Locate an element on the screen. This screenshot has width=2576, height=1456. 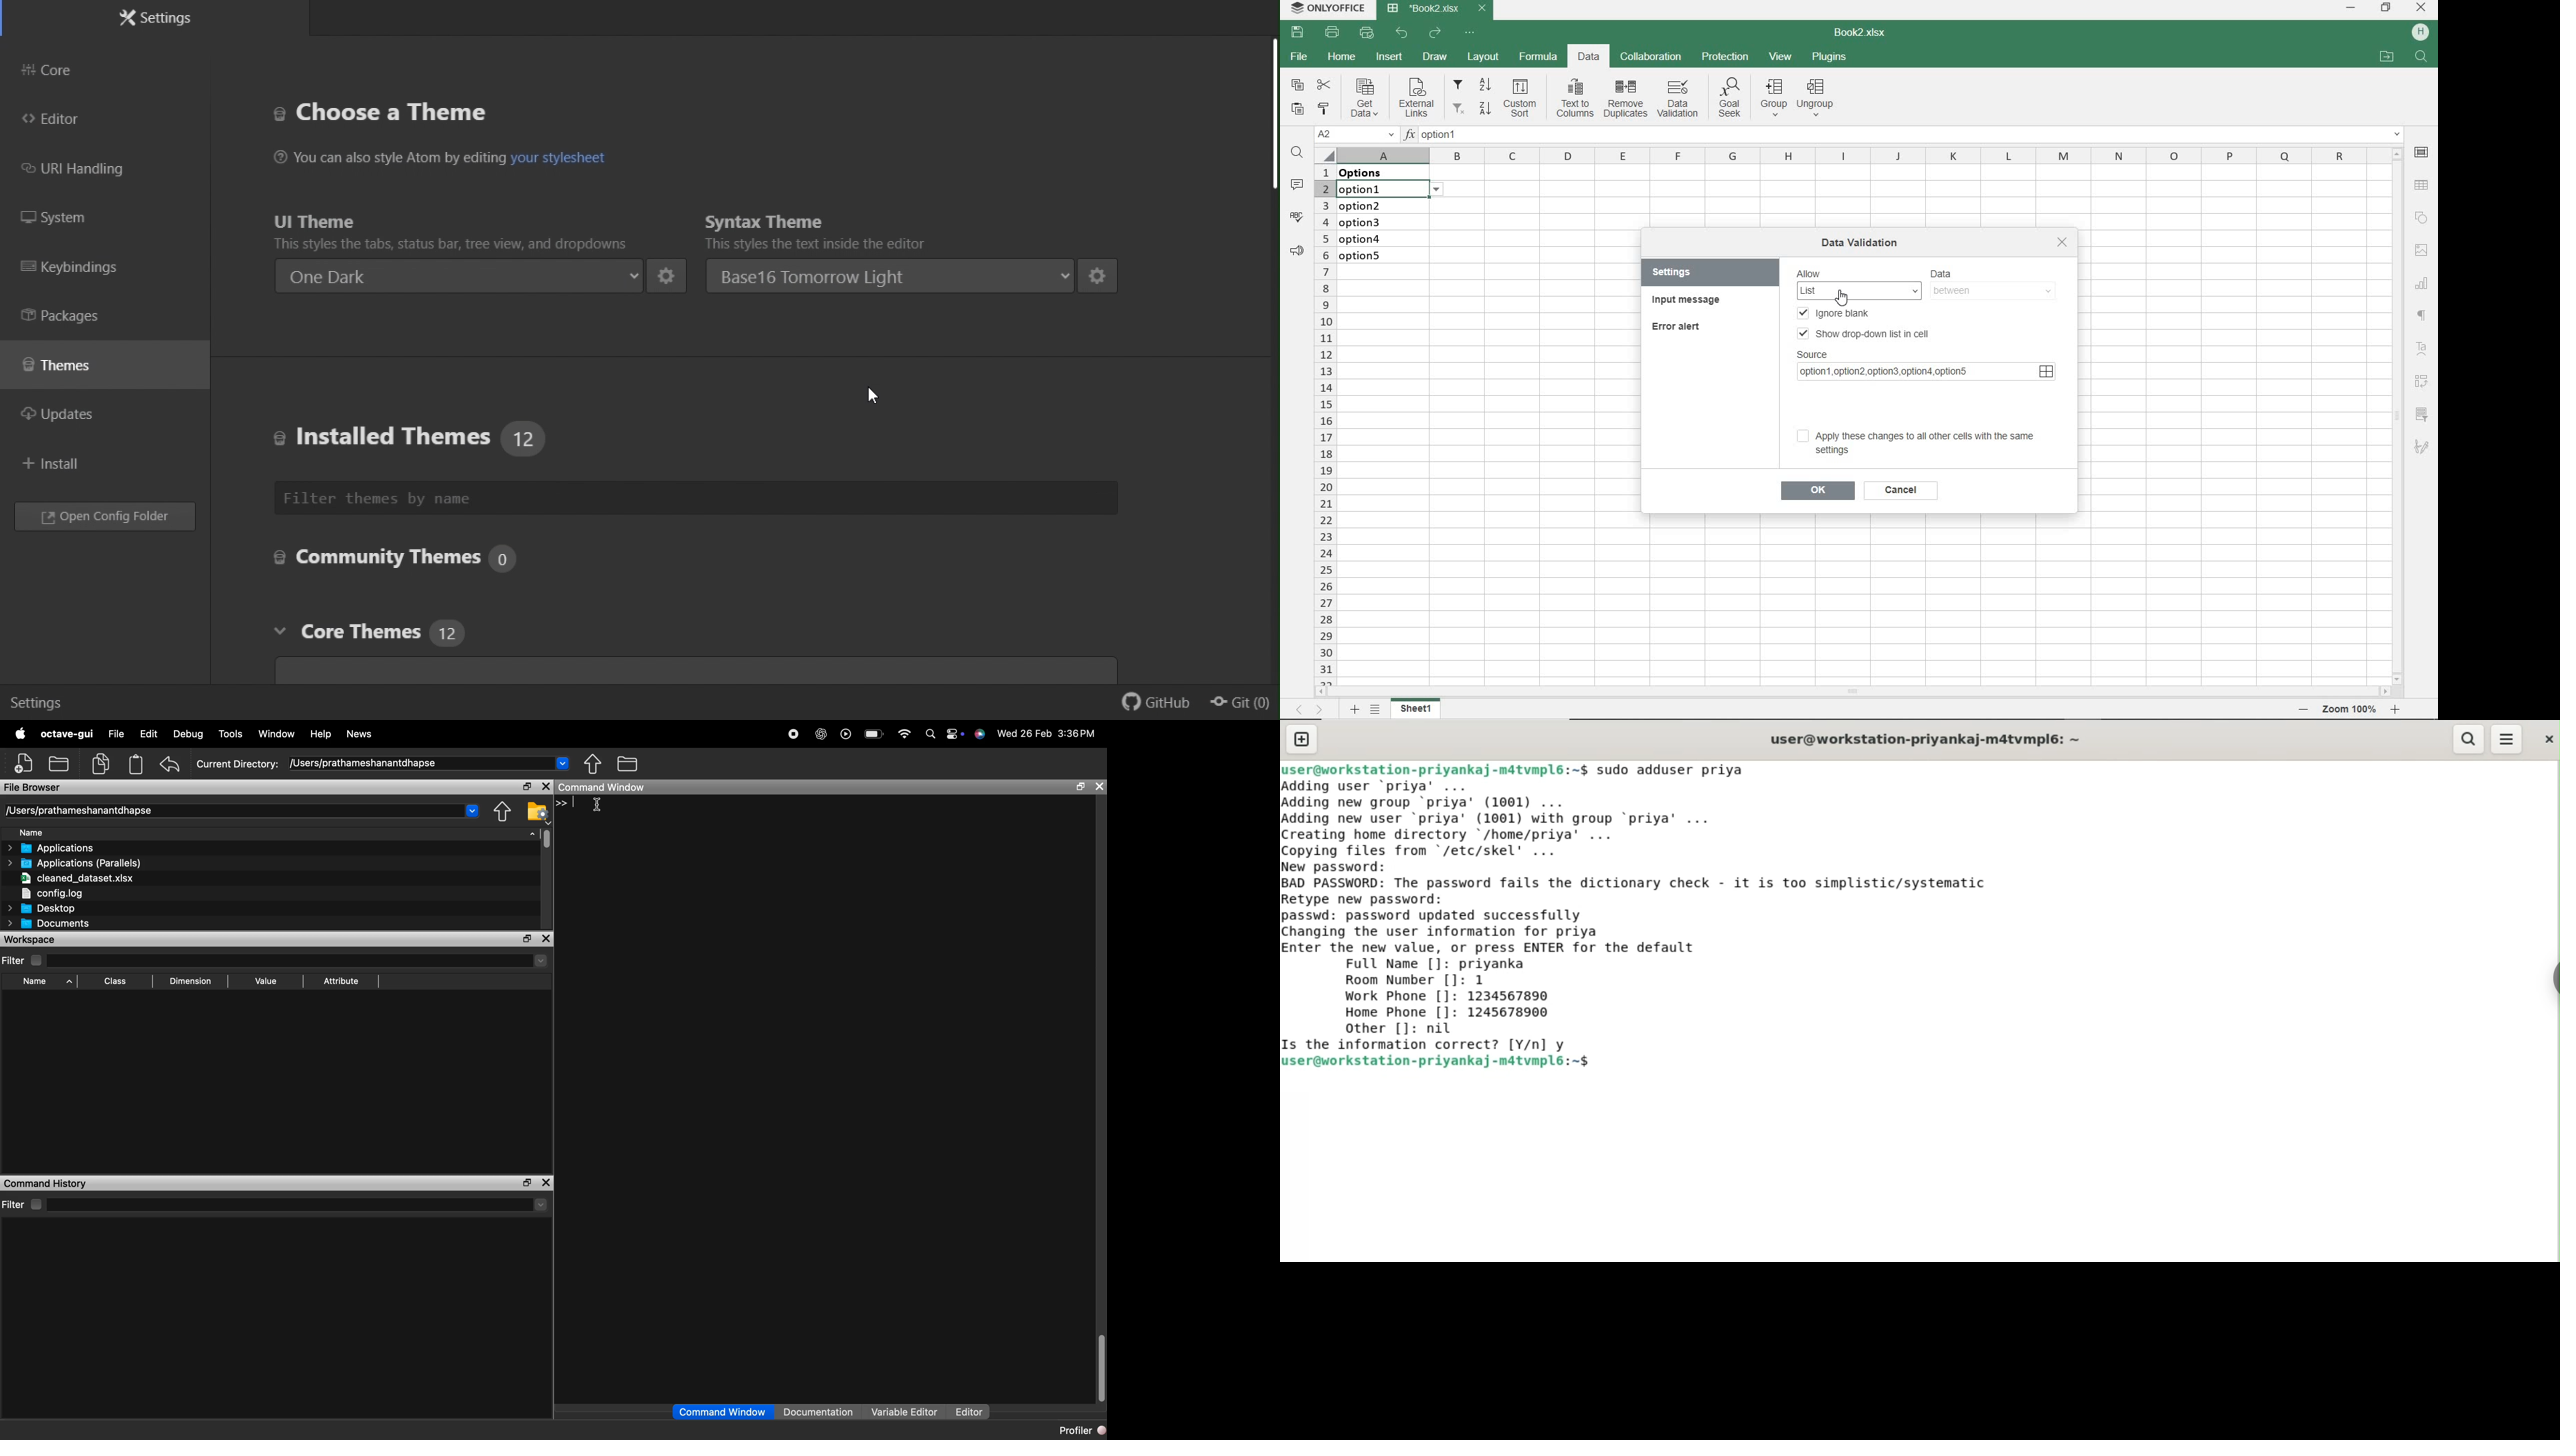
chat gpt is located at coordinates (822, 734).